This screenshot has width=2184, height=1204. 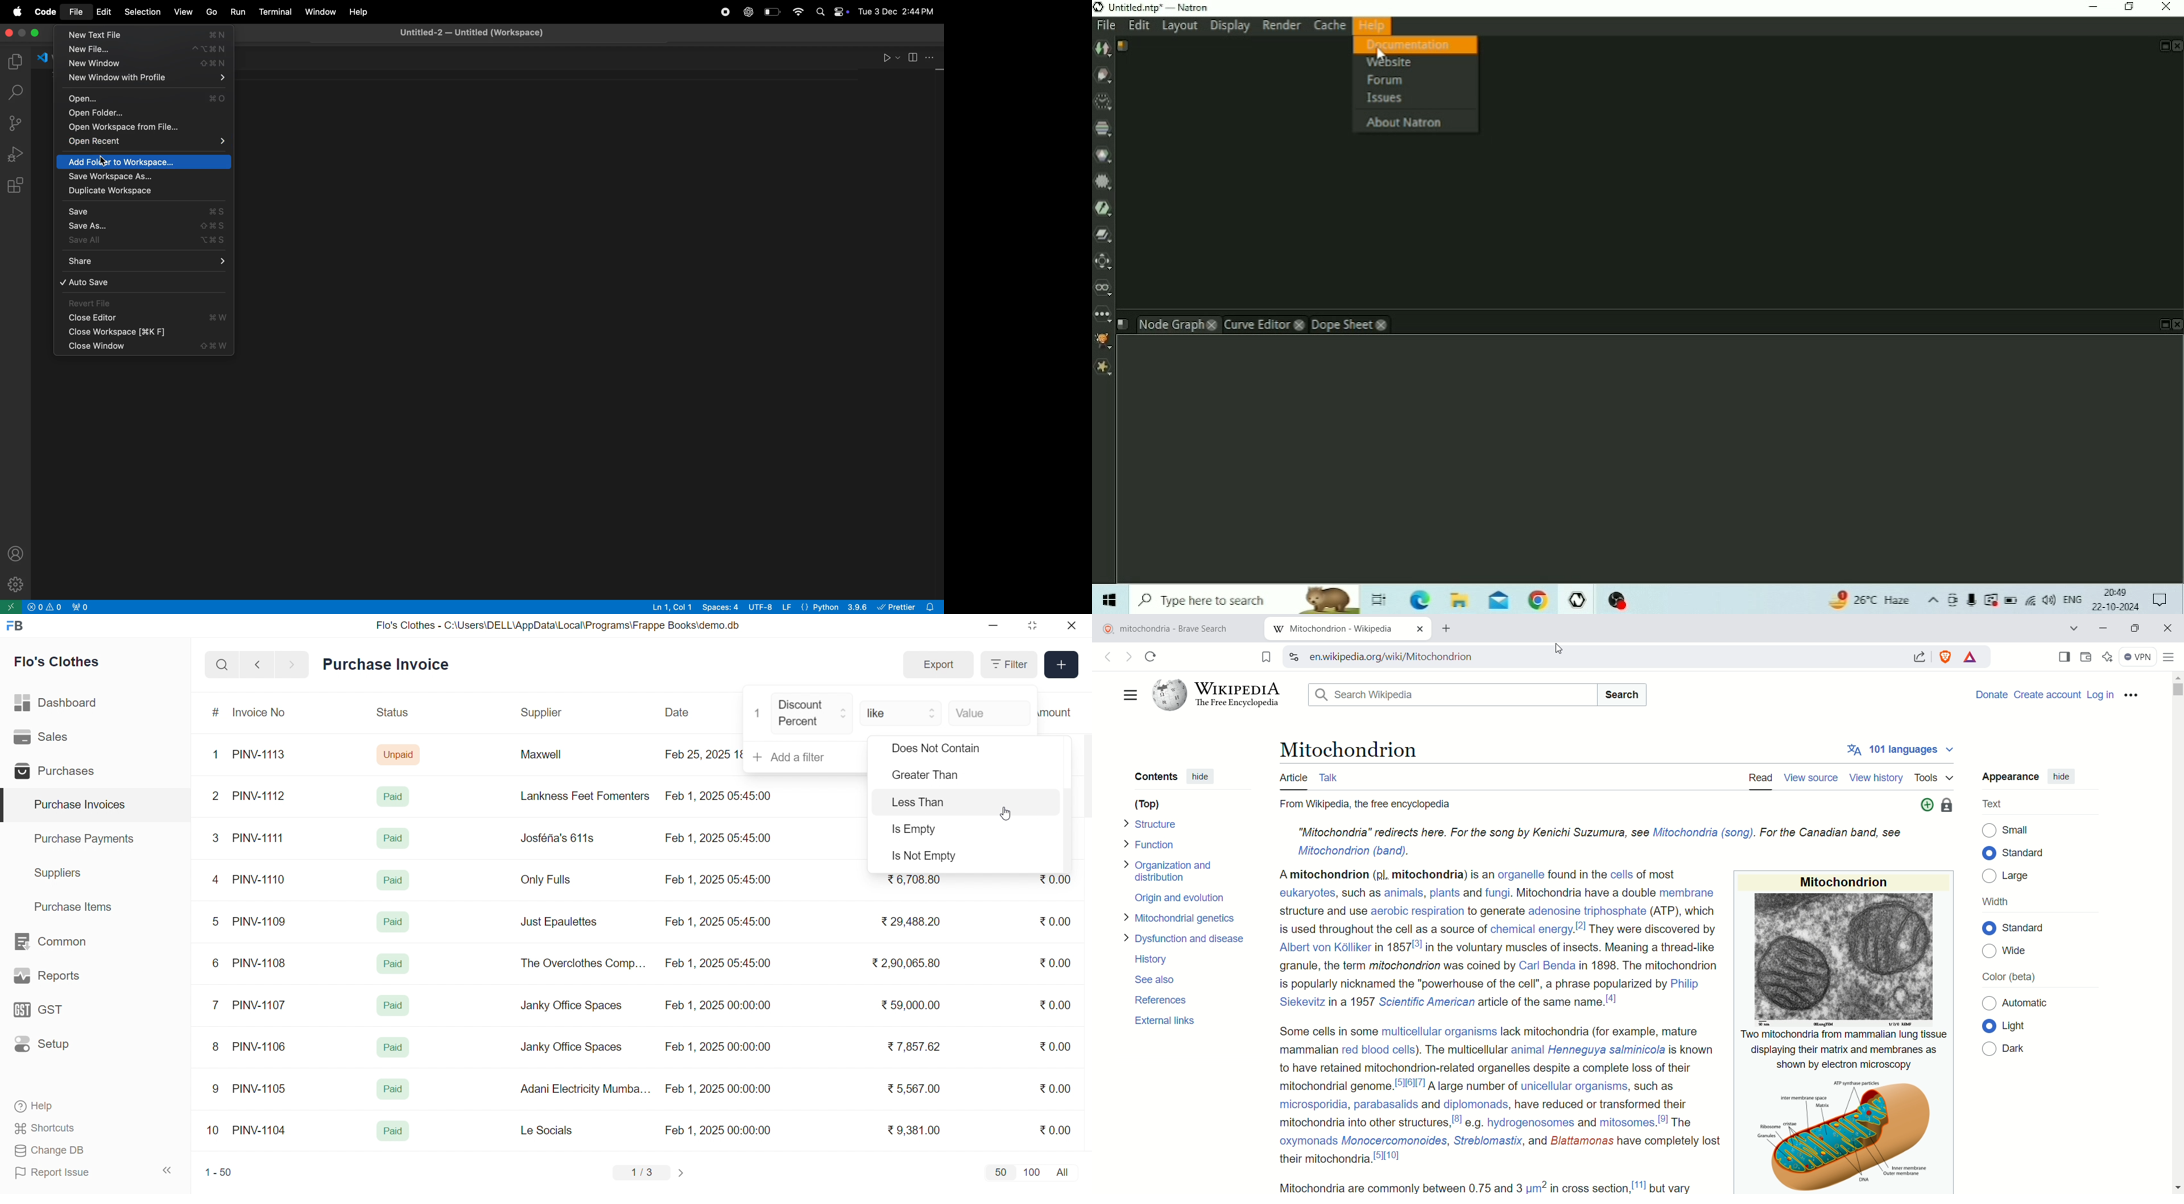 What do you see at coordinates (72, 1151) in the screenshot?
I see `Change DB` at bounding box center [72, 1151].